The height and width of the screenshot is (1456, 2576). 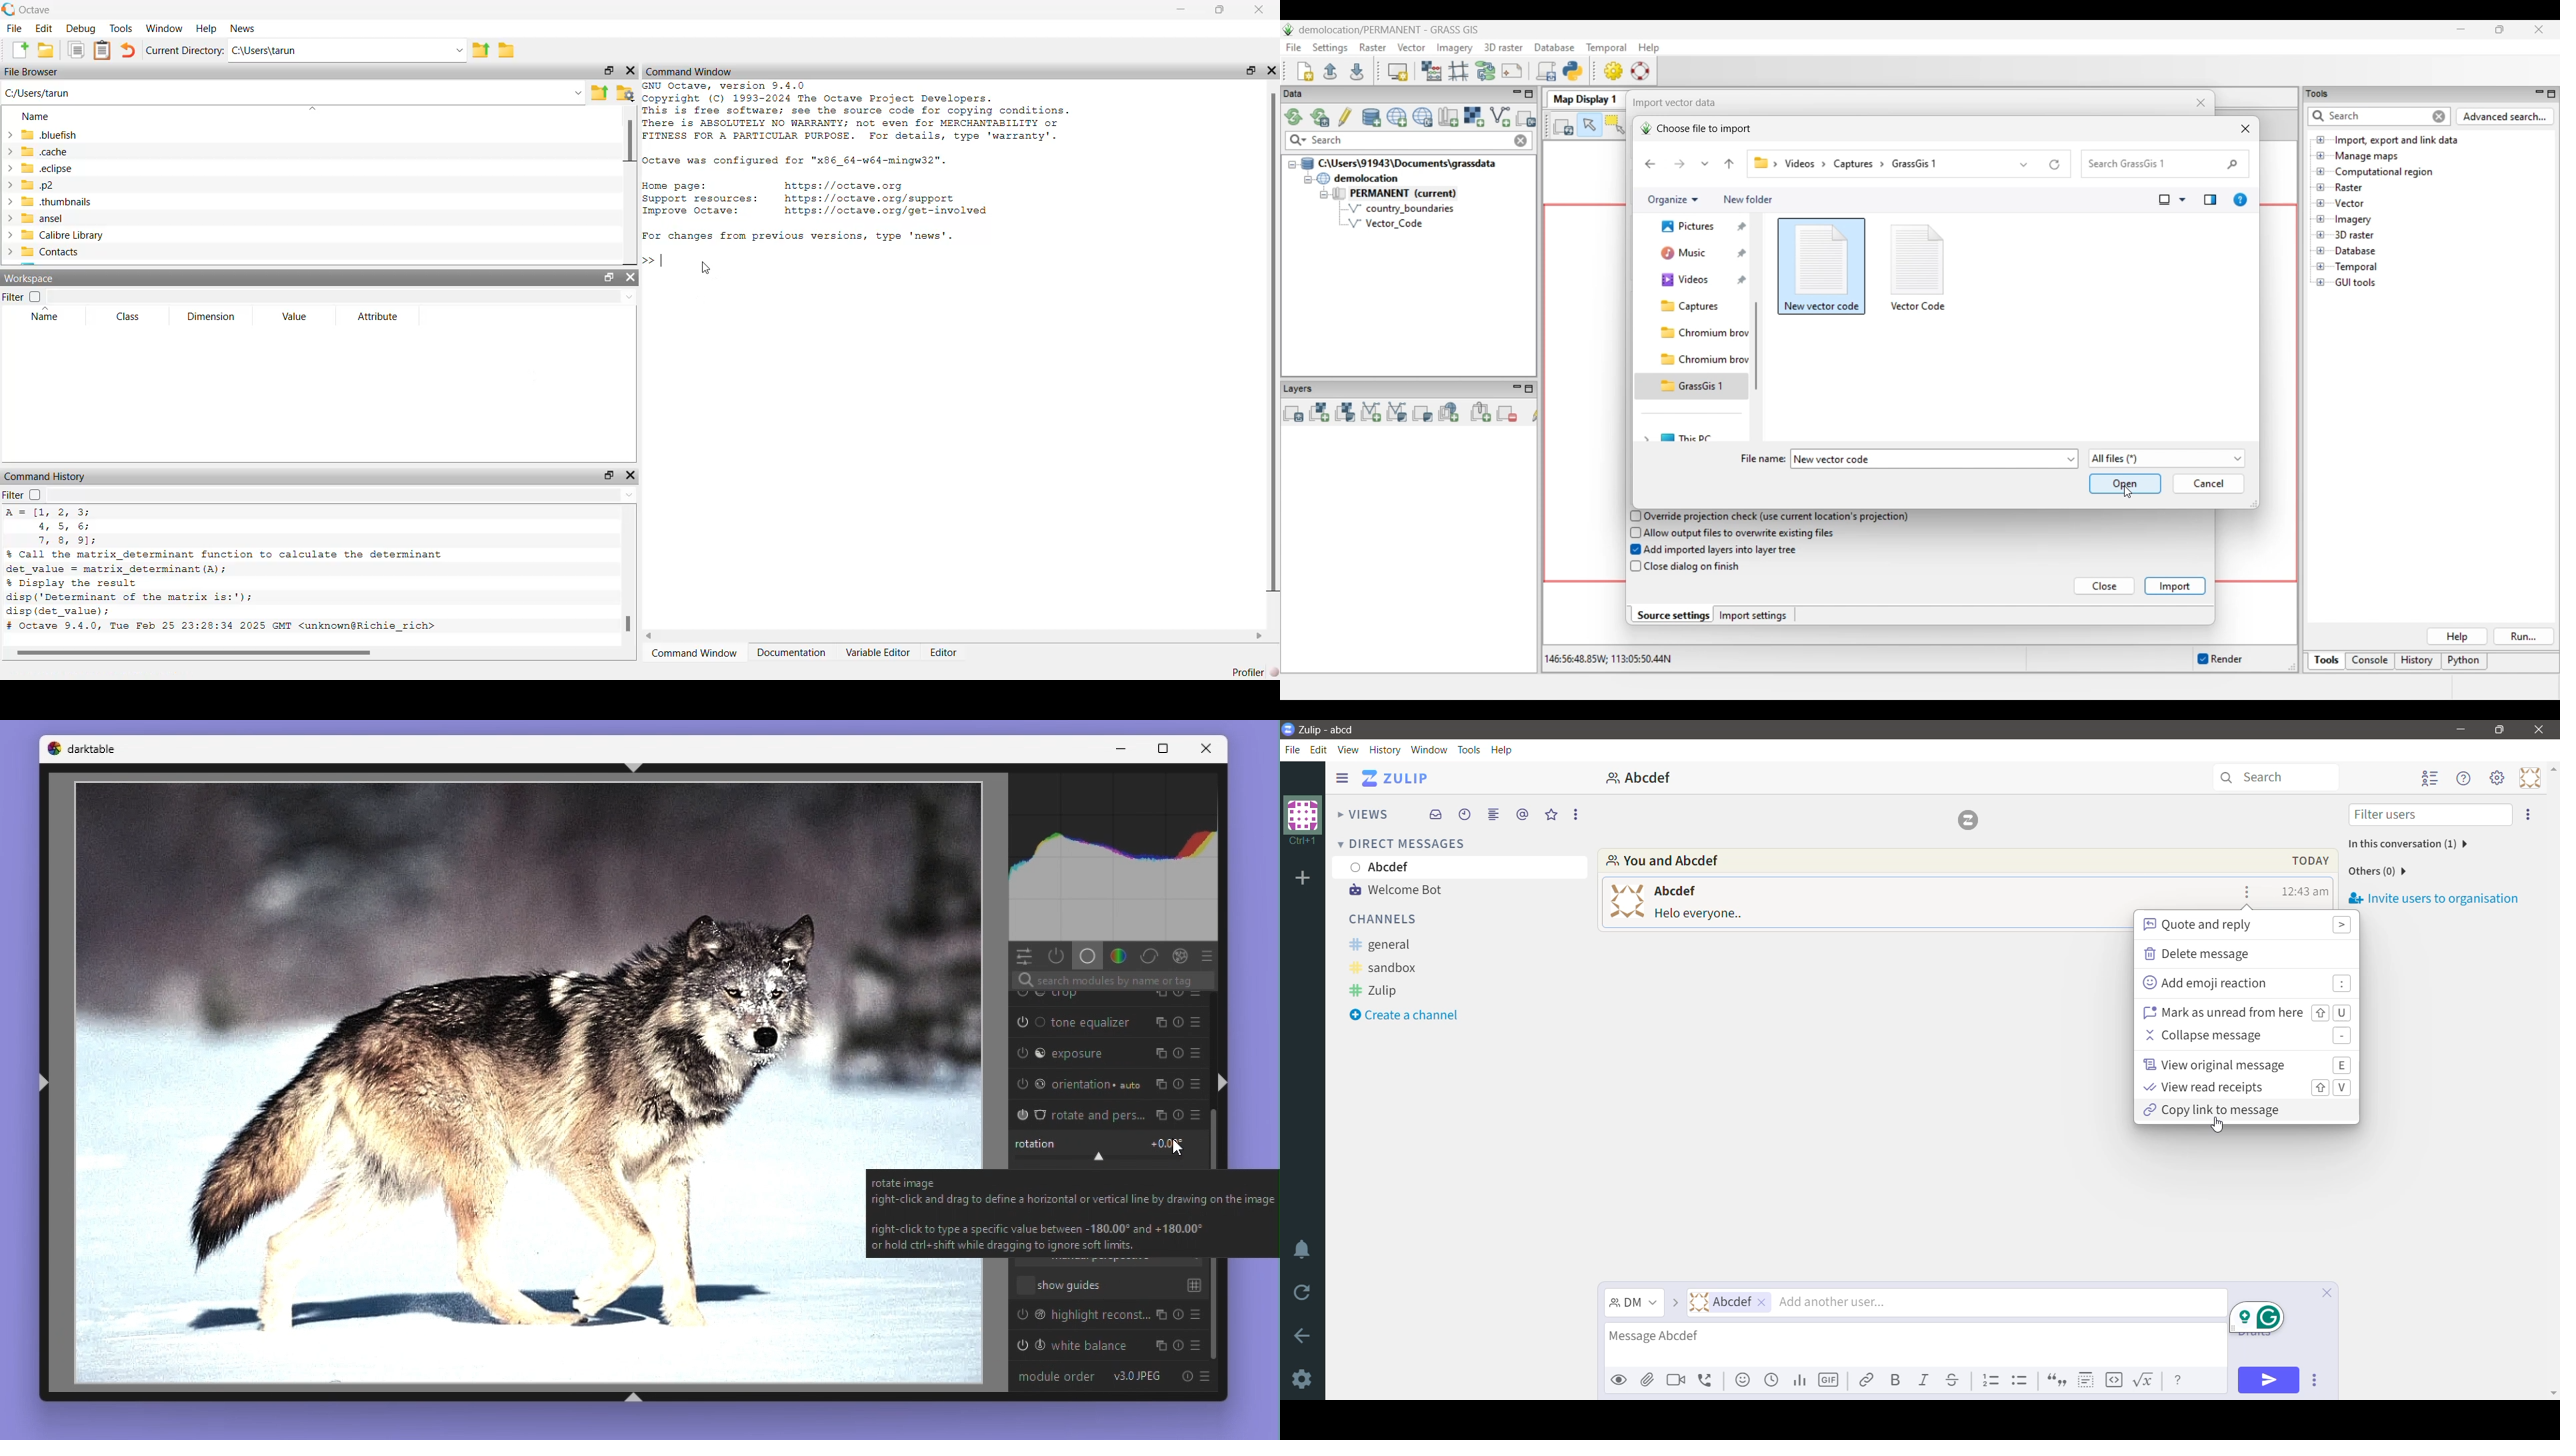 I want to click on scrollbar, so click(x=299, y=653).